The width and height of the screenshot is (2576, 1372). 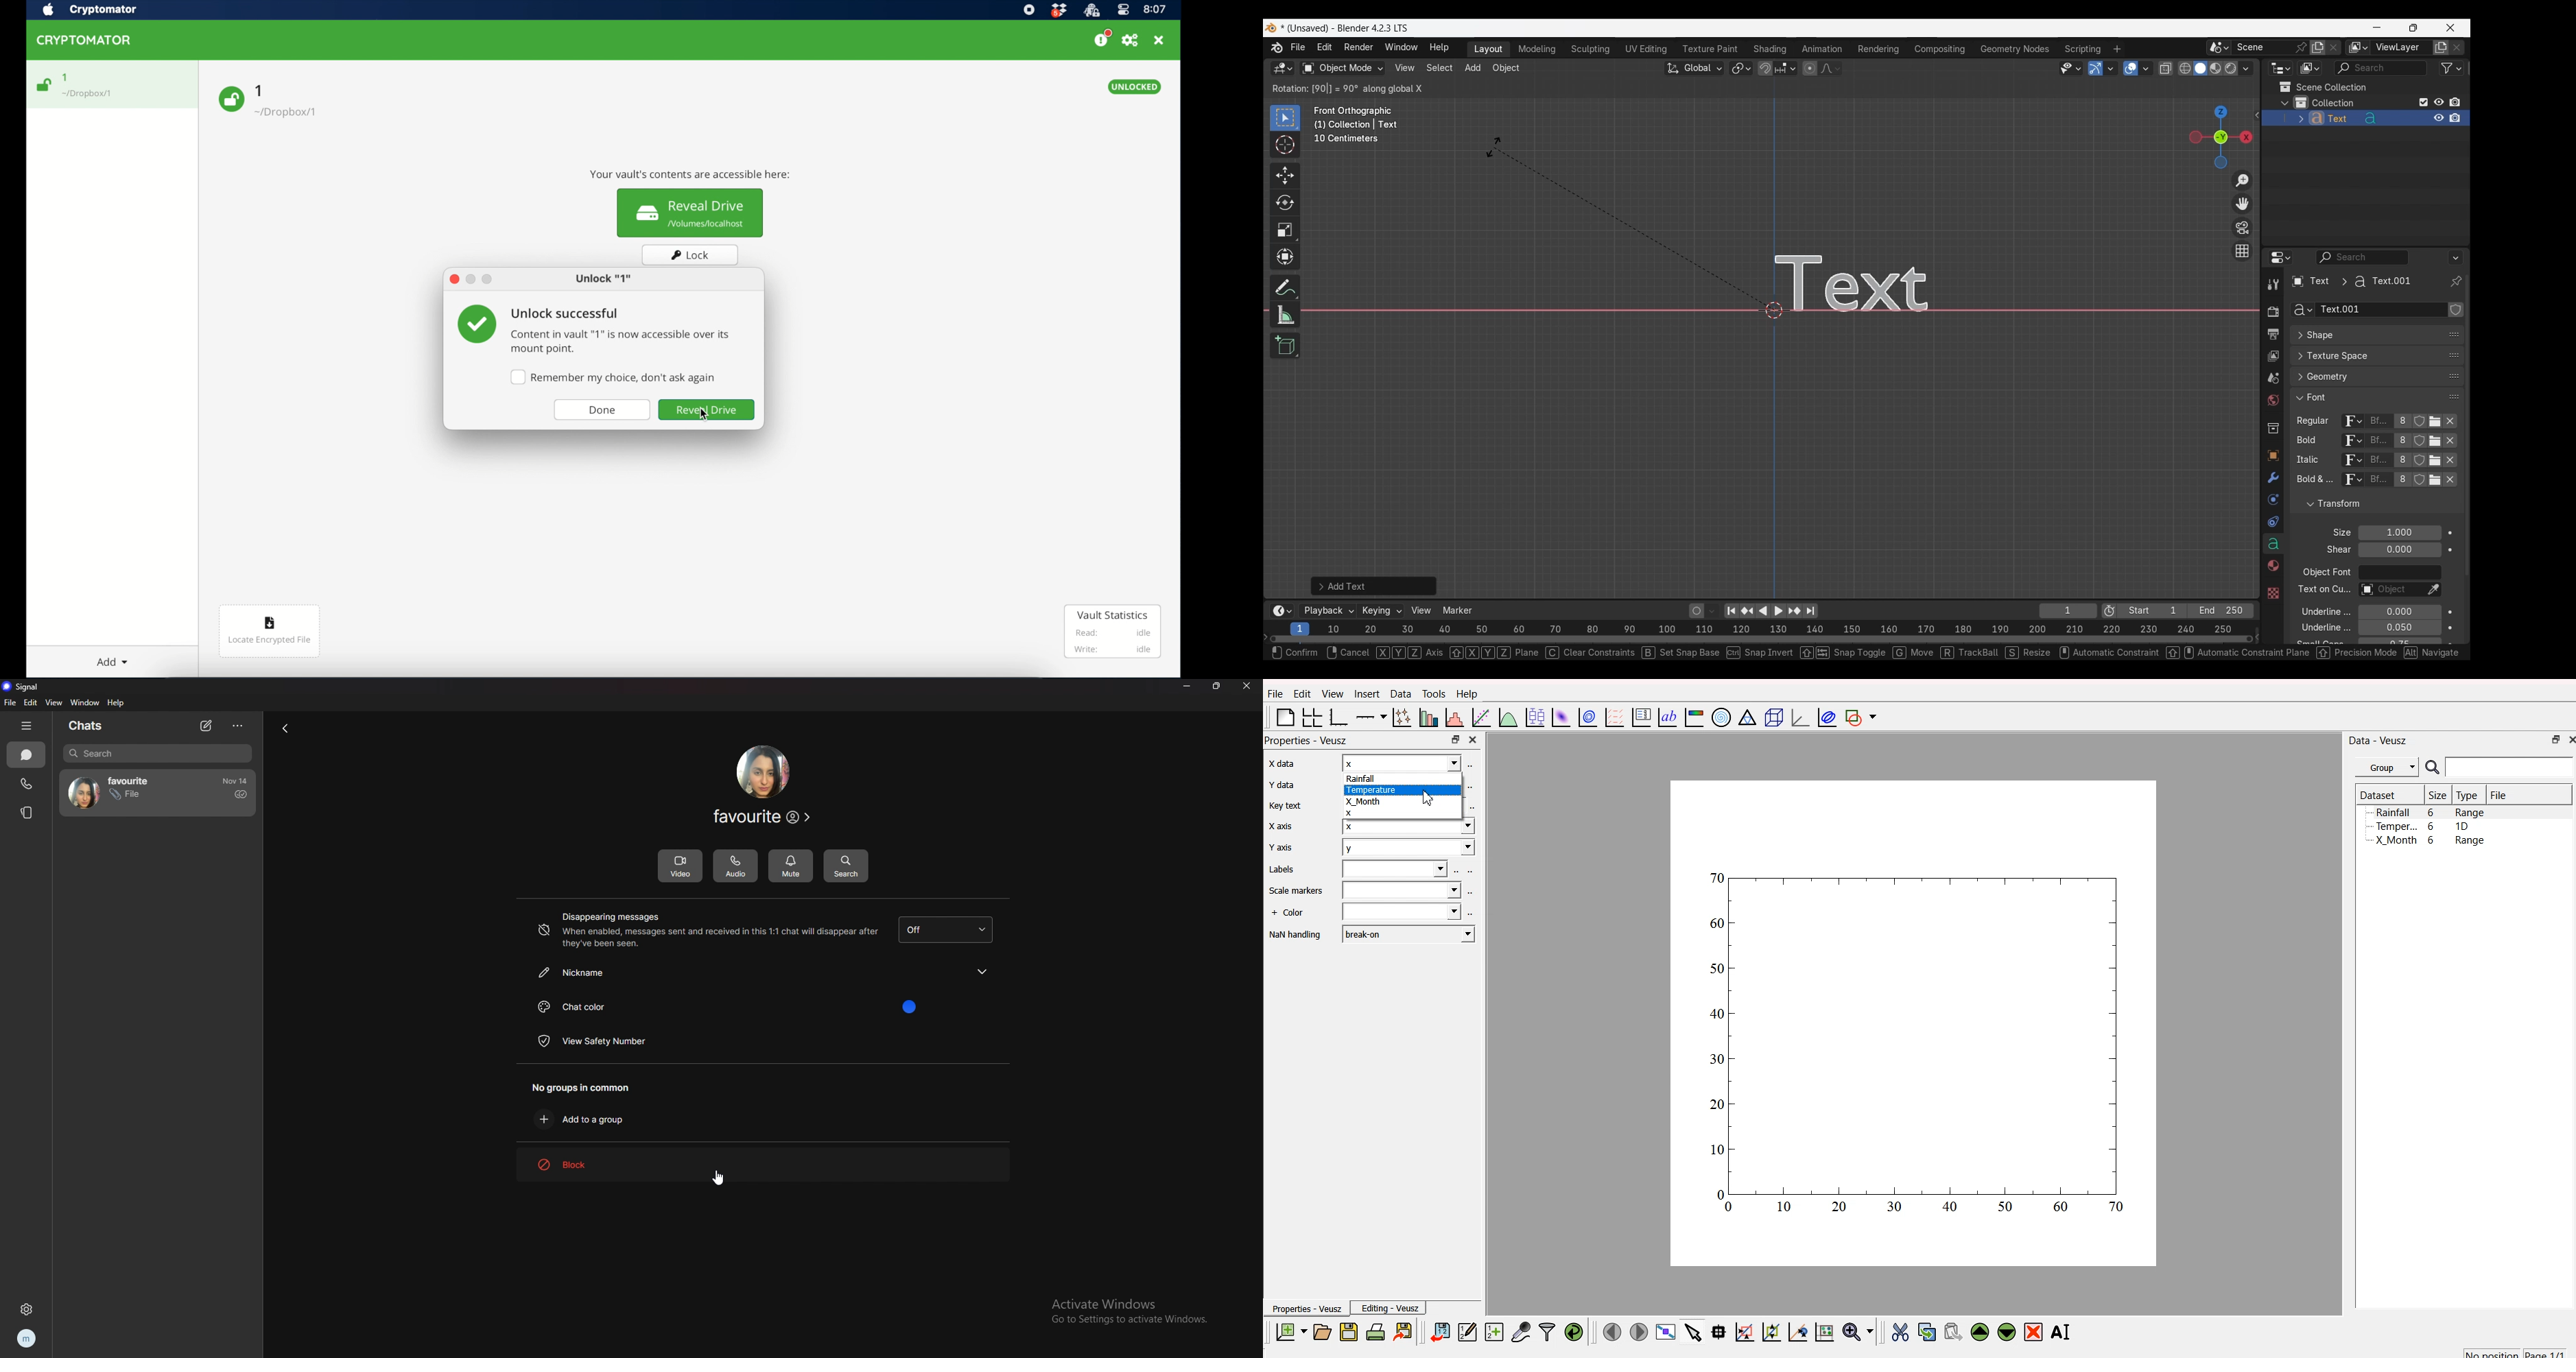 What do you see at coordinates (2273, 544) in the screenshot?
I see `Data, current selection` at bounding box center [2273, 544].